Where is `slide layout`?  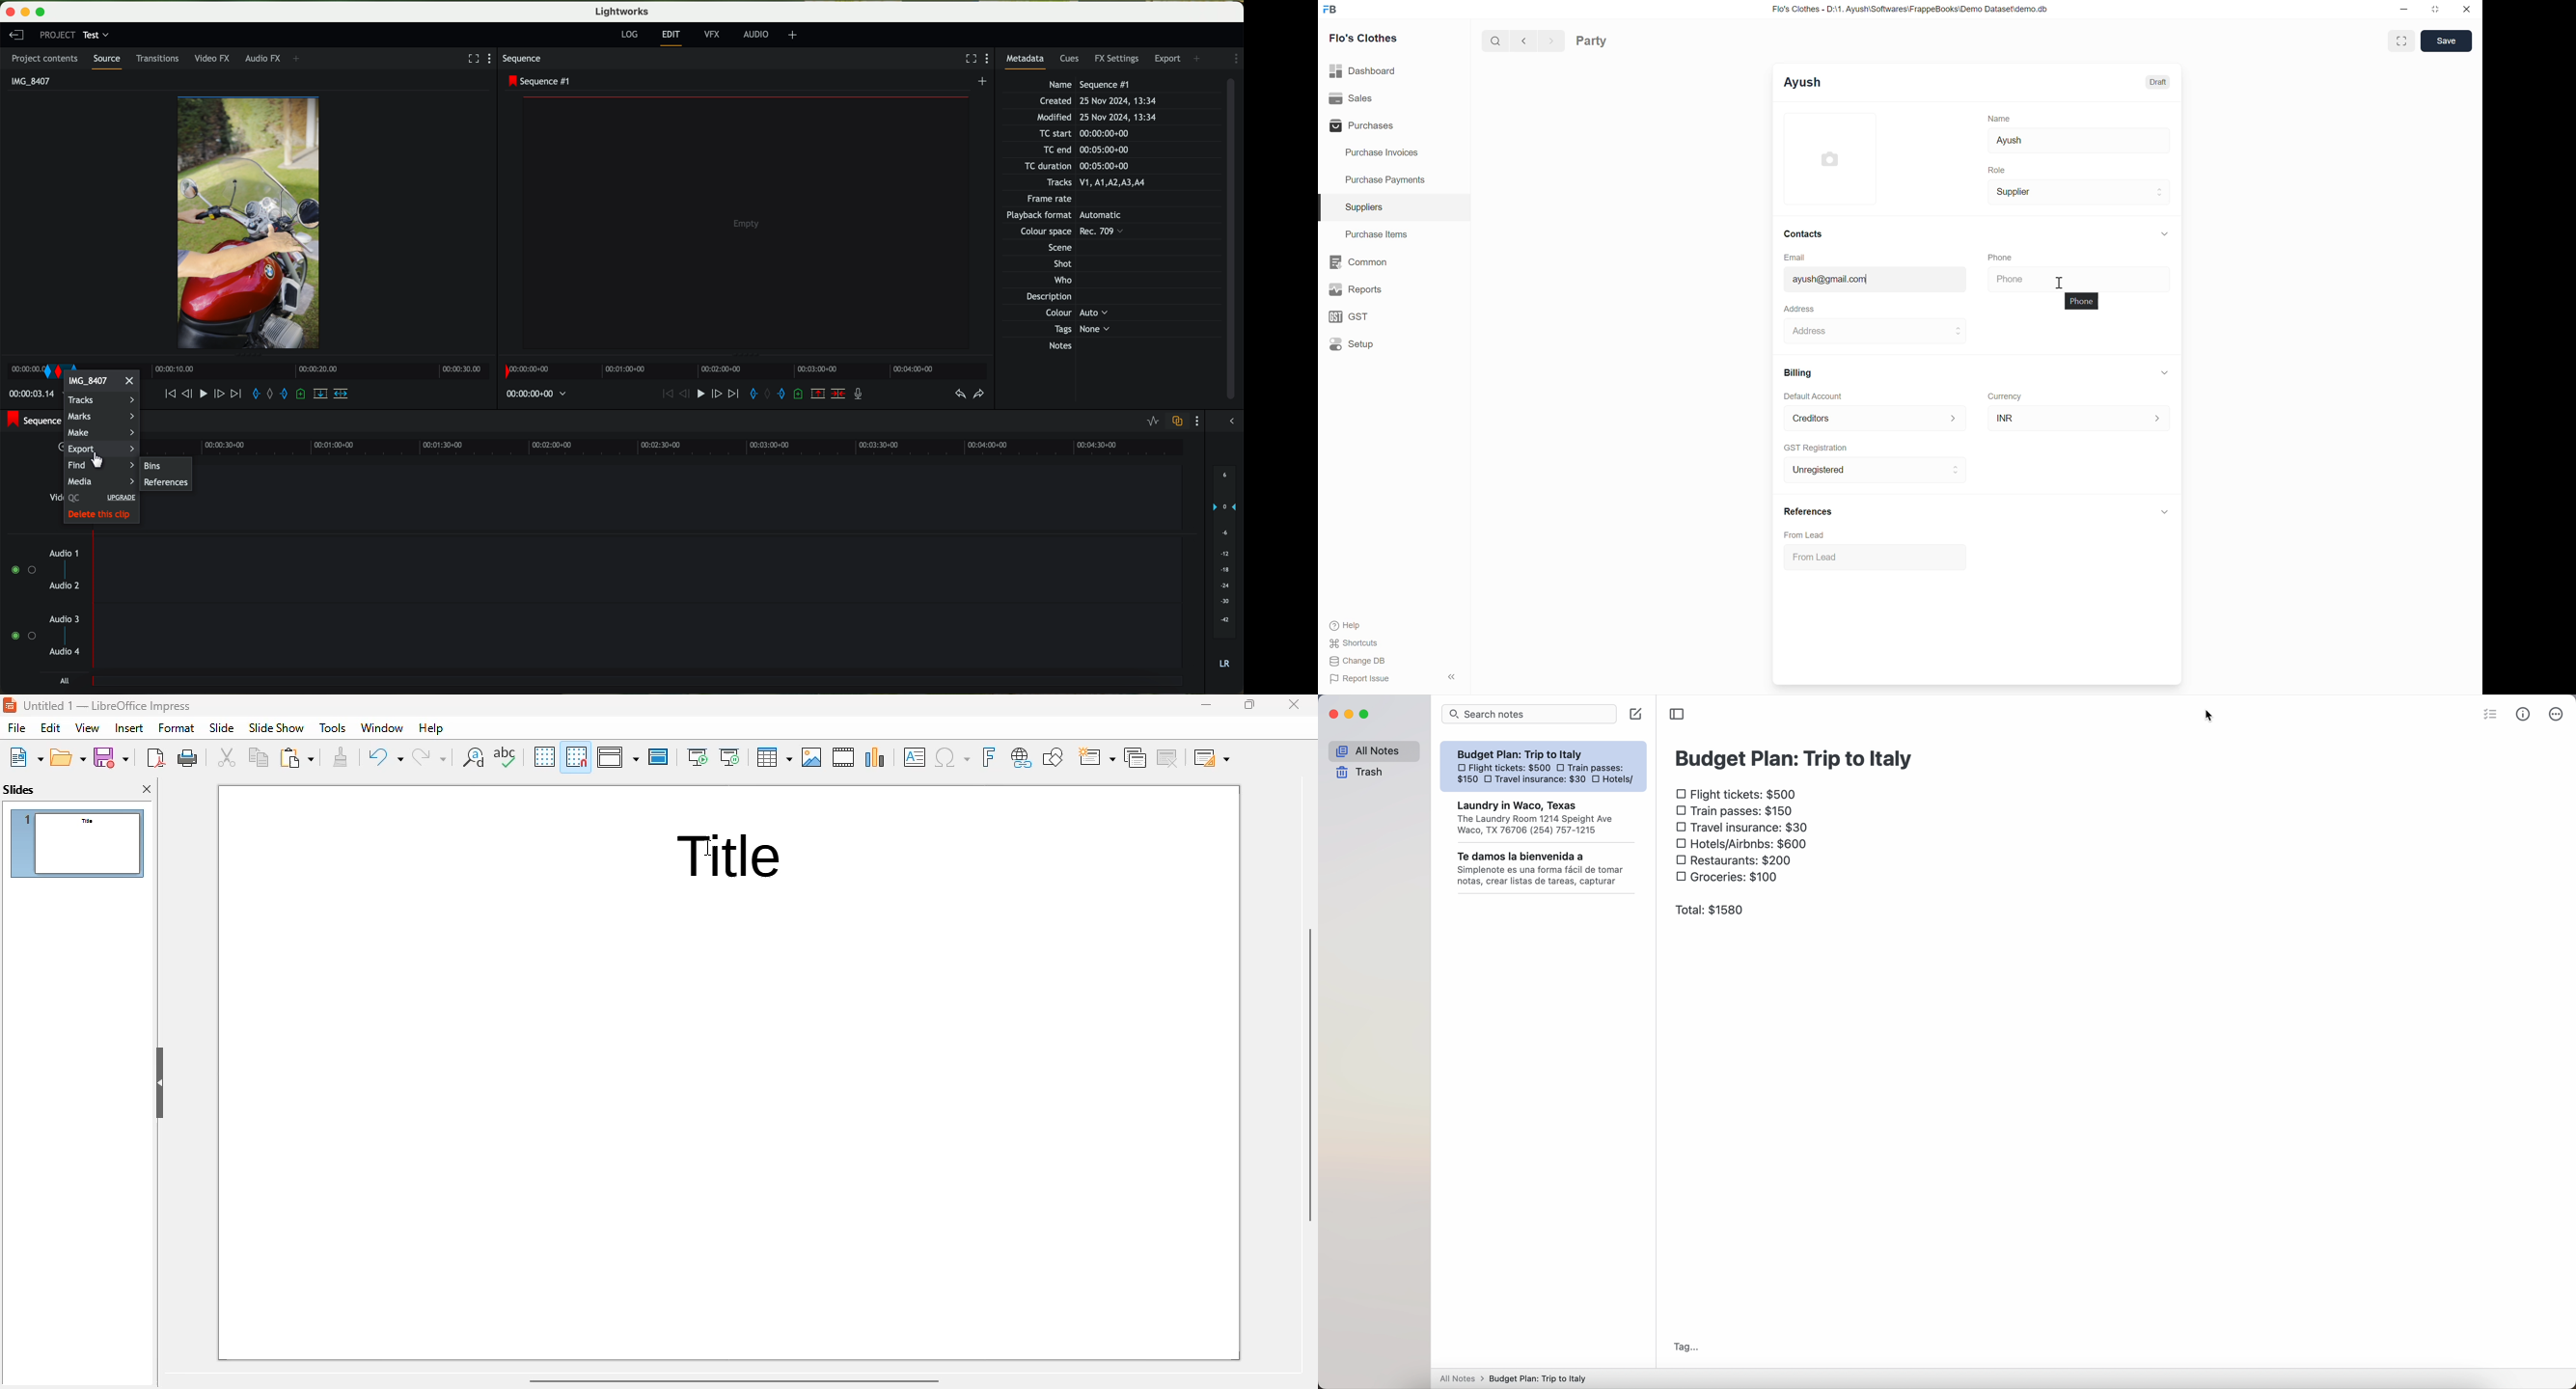
slide layout is located at coordinates (1212, 757).